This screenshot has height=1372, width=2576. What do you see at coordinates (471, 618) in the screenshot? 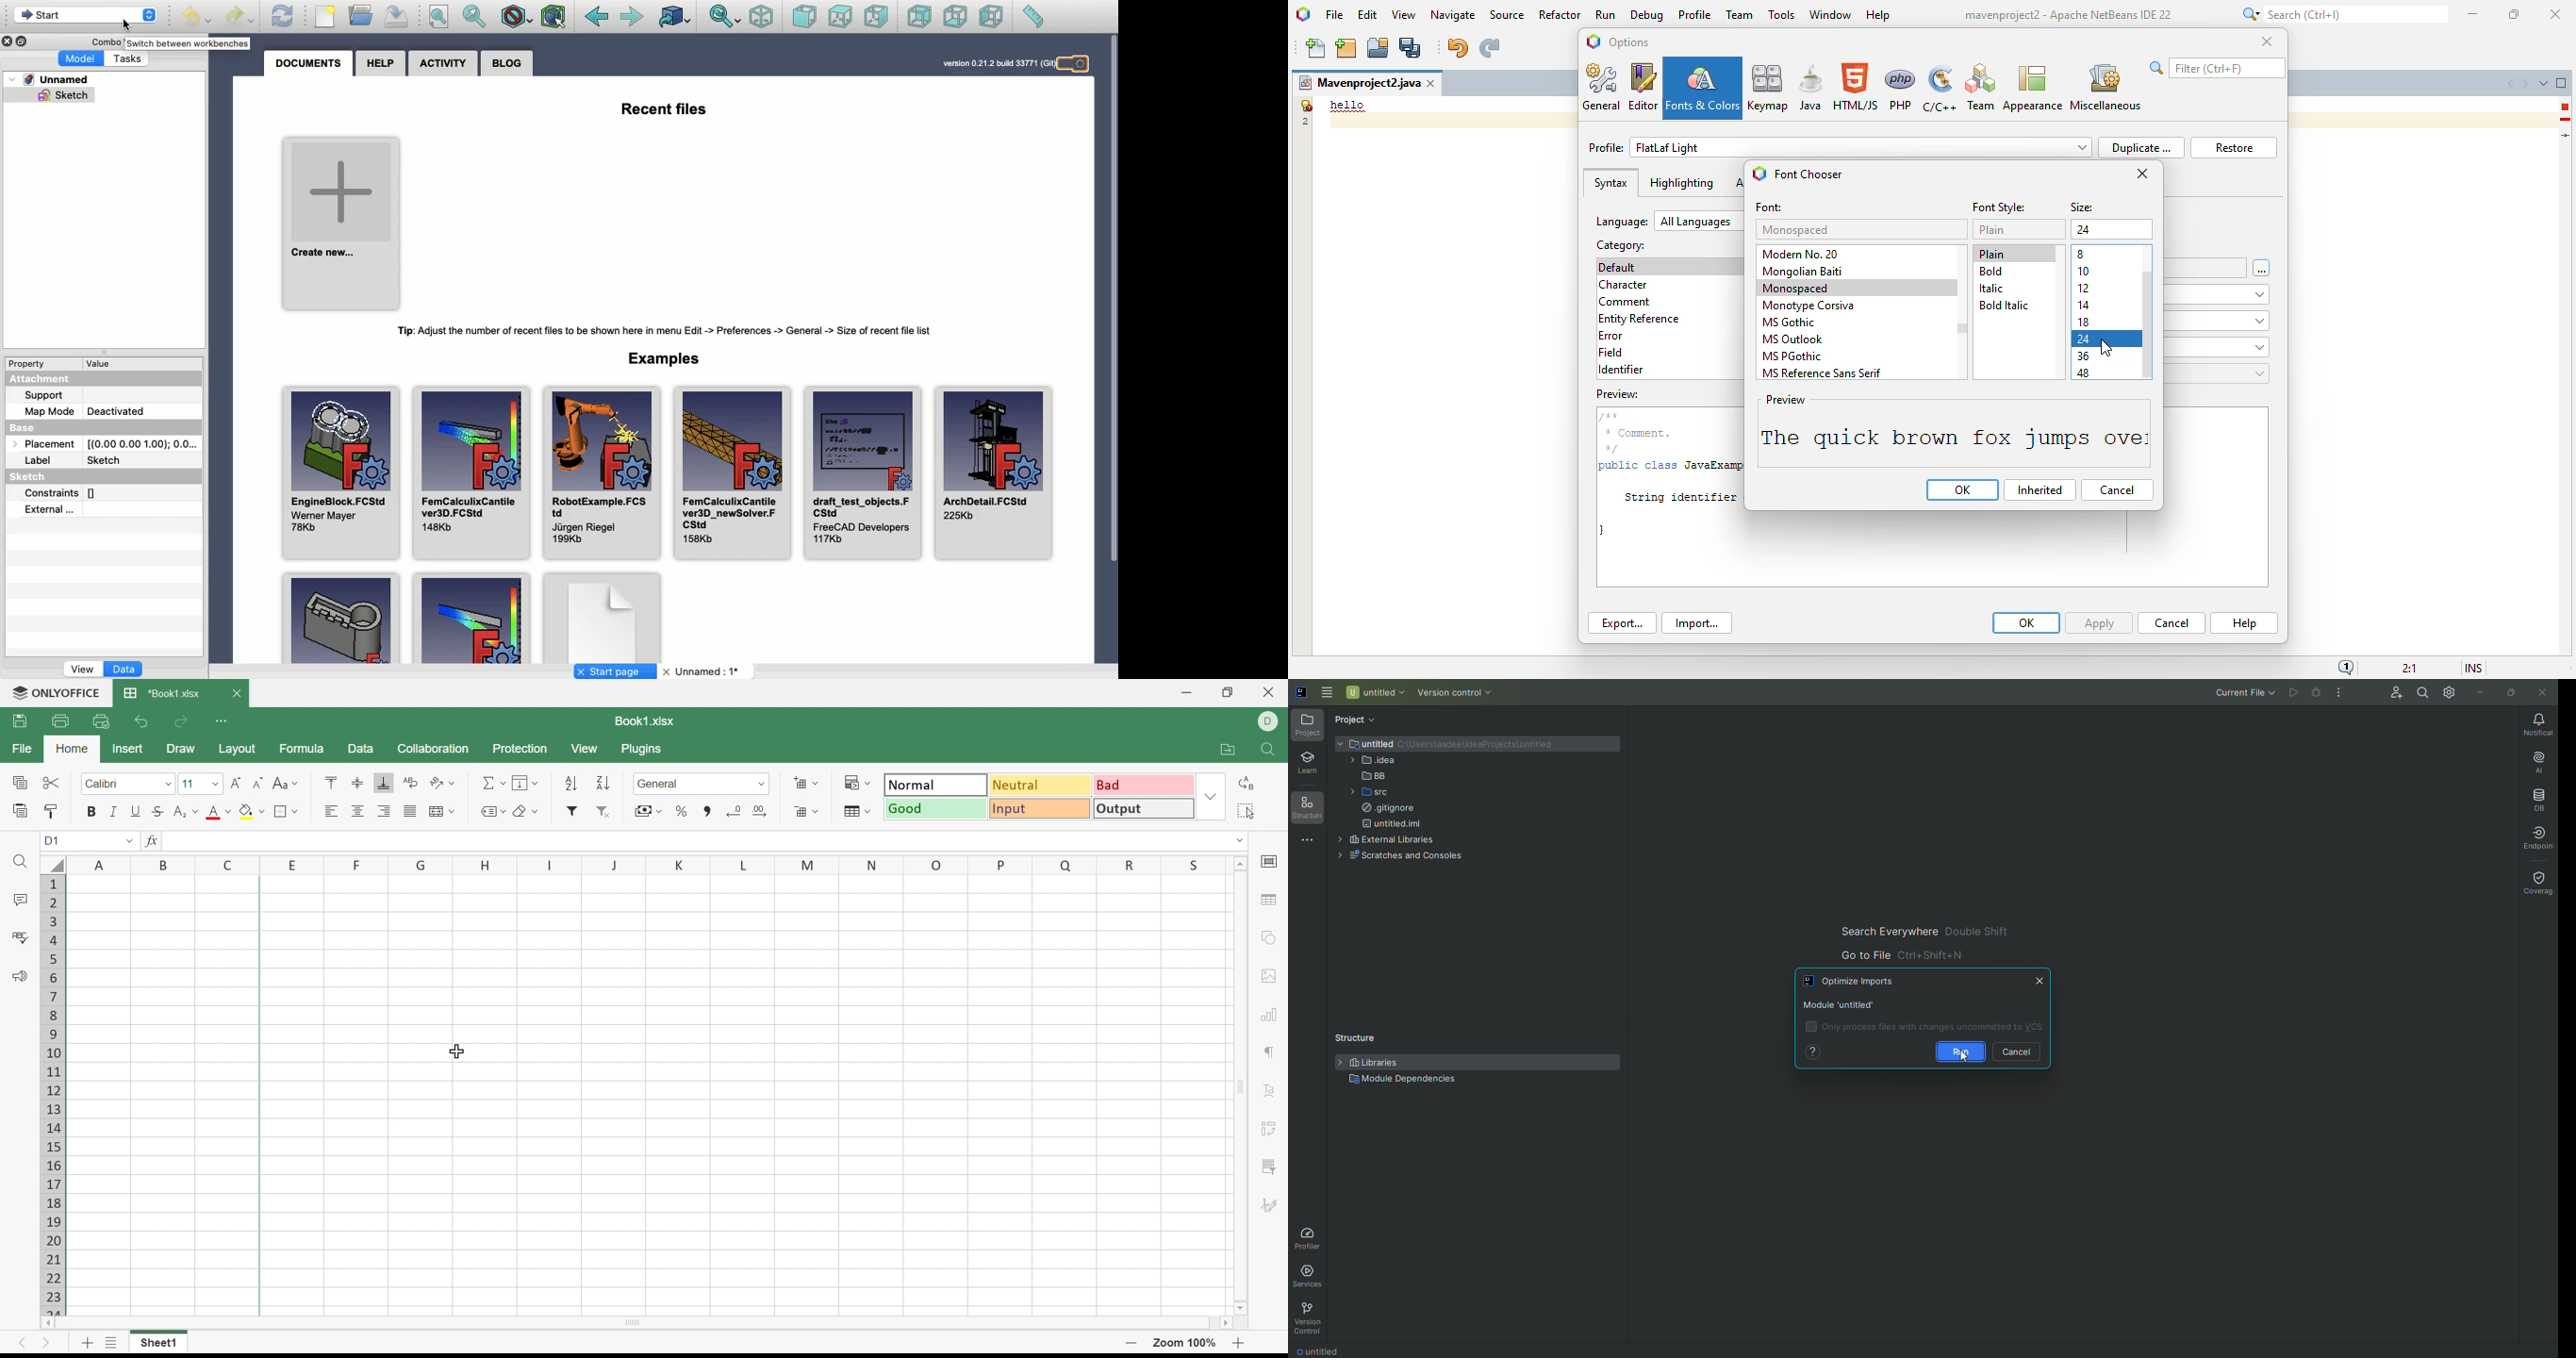
I see `Examples` at bounding box center [471, 618].